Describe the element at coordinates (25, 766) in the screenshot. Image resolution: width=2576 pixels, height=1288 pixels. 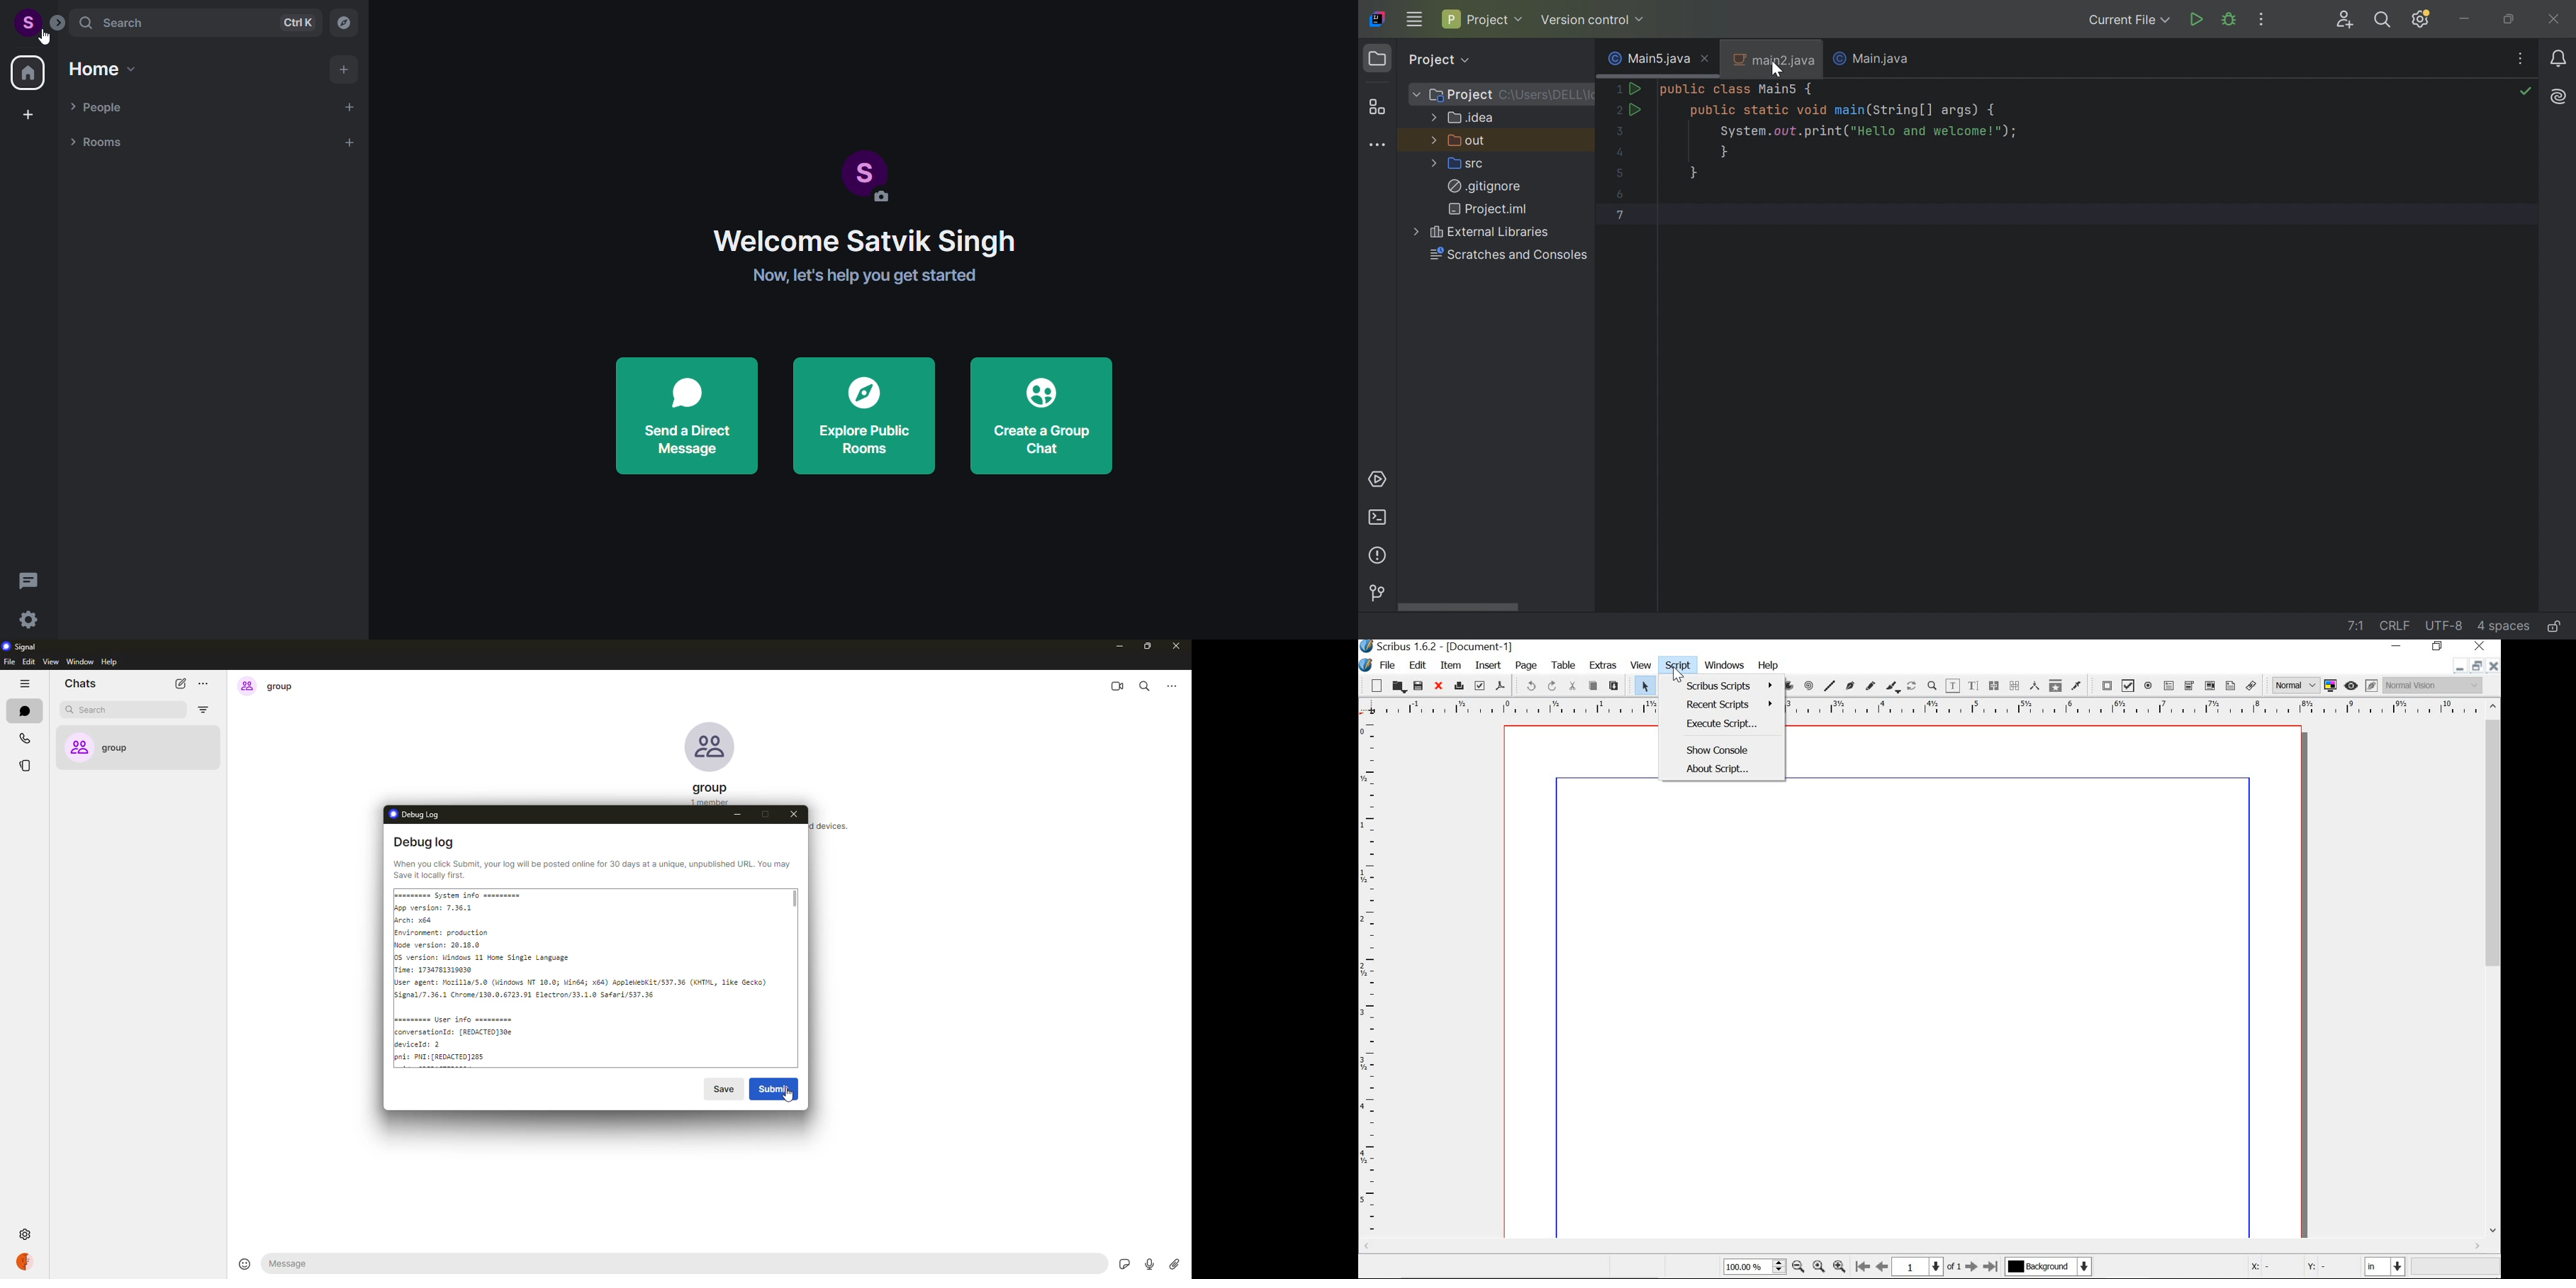
I see `stories` at that location.